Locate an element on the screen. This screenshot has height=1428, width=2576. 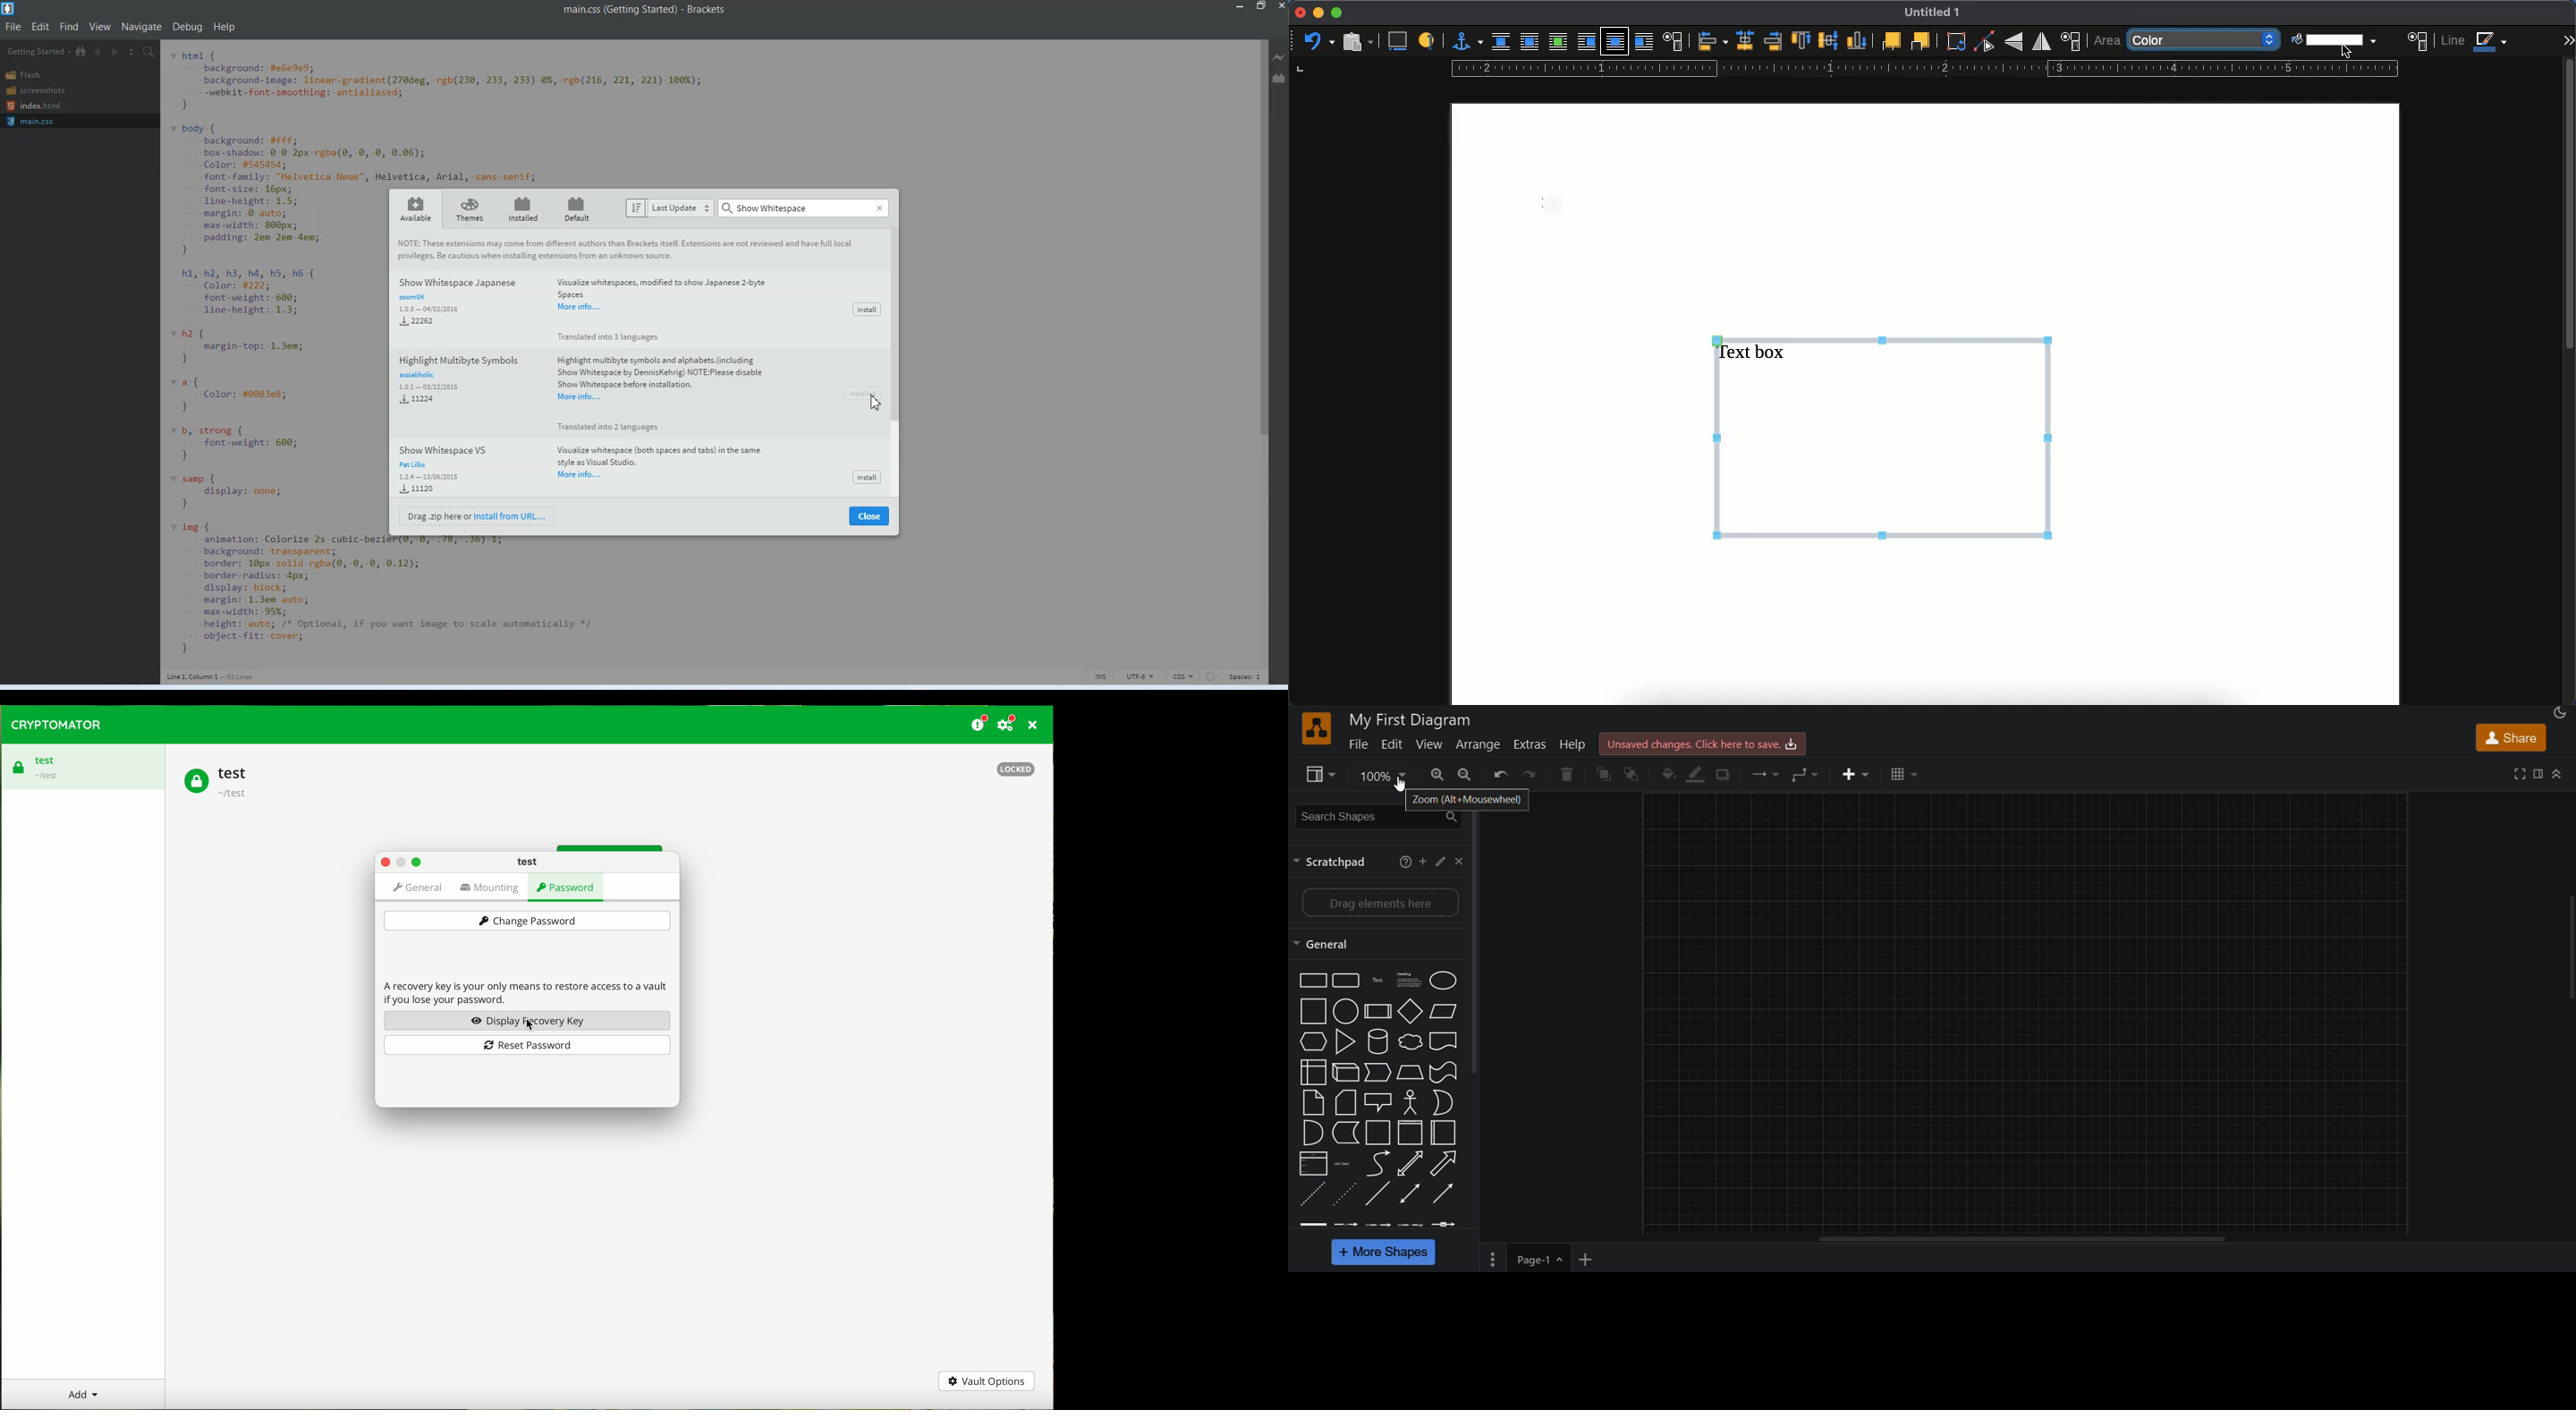
connection is located at coordinates (1768, 774).